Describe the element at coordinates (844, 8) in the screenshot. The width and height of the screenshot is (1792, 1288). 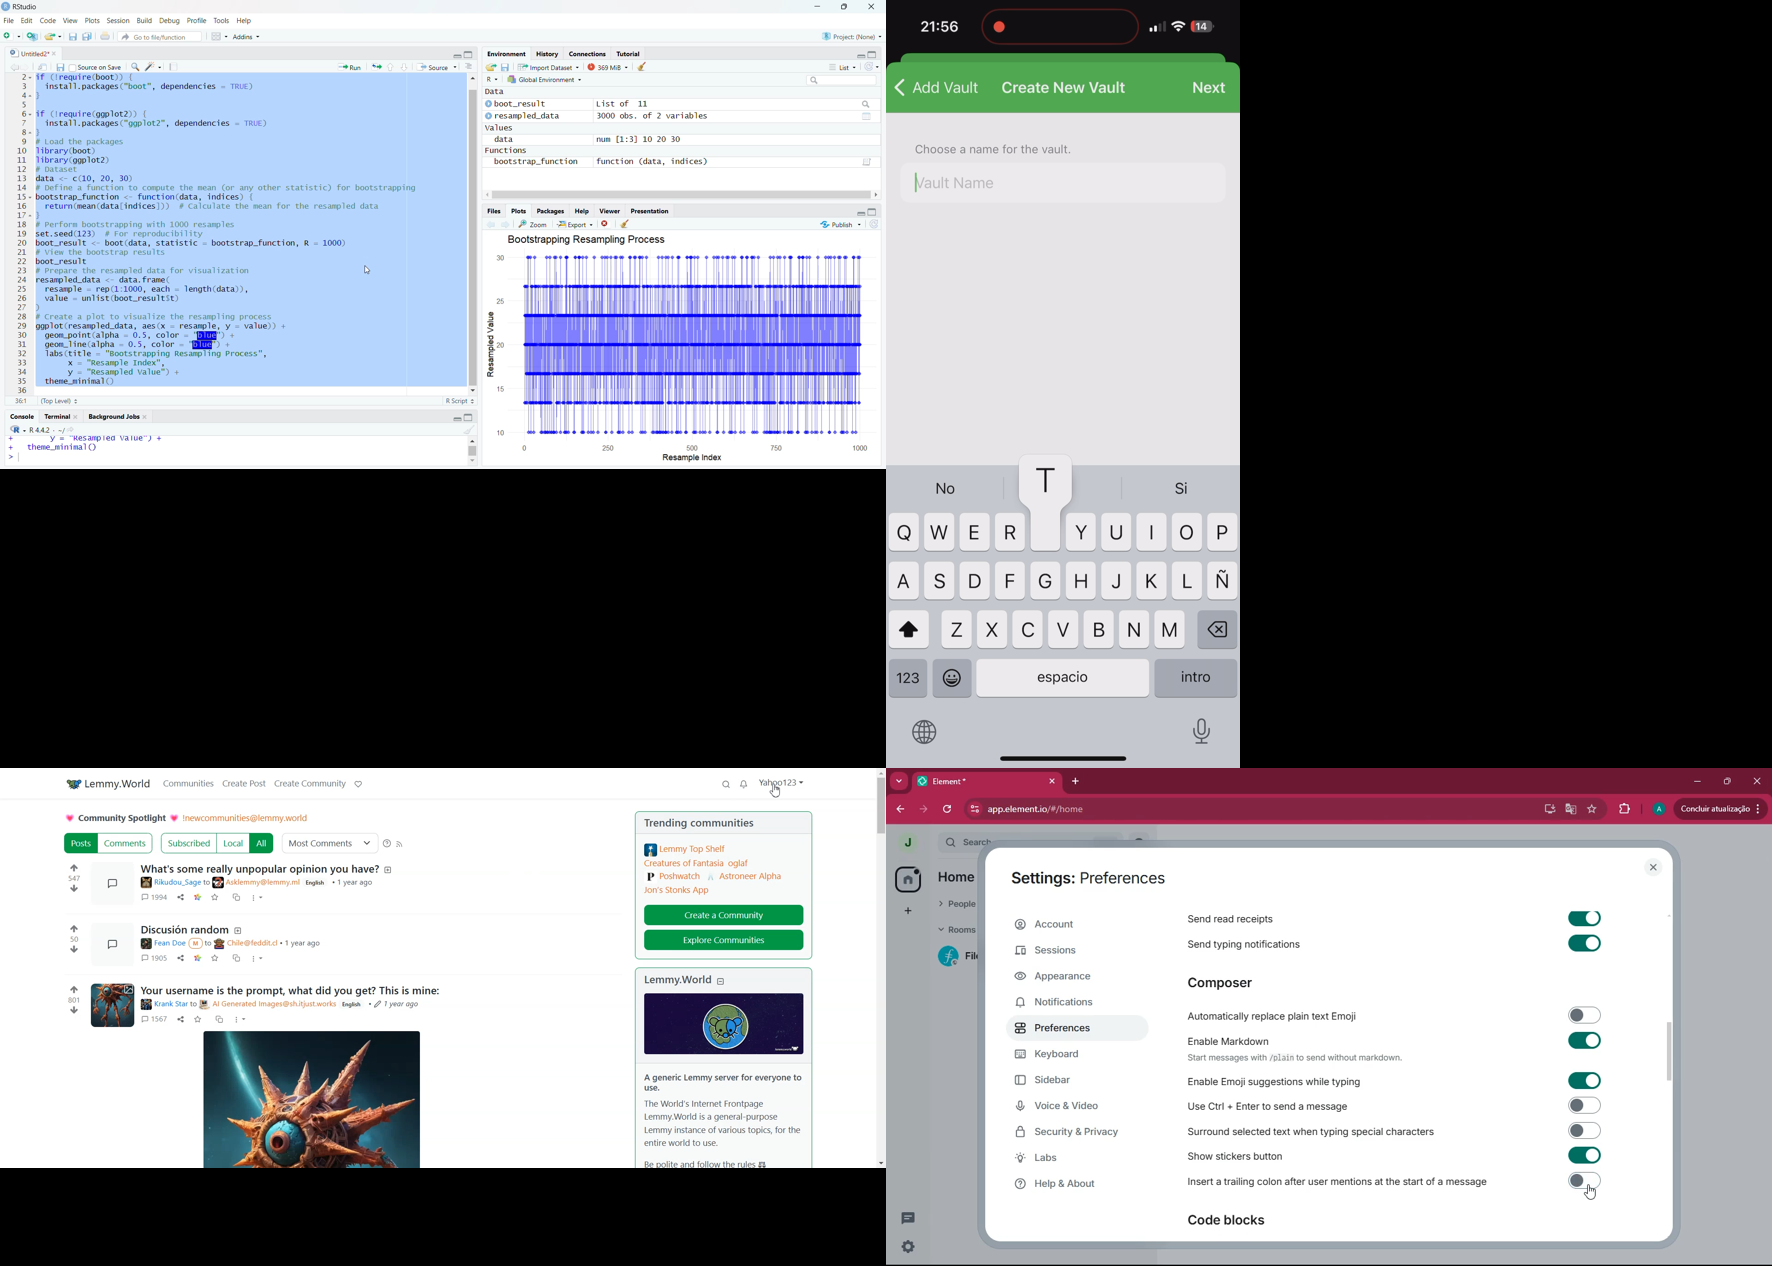
I see `maximize` at that location.